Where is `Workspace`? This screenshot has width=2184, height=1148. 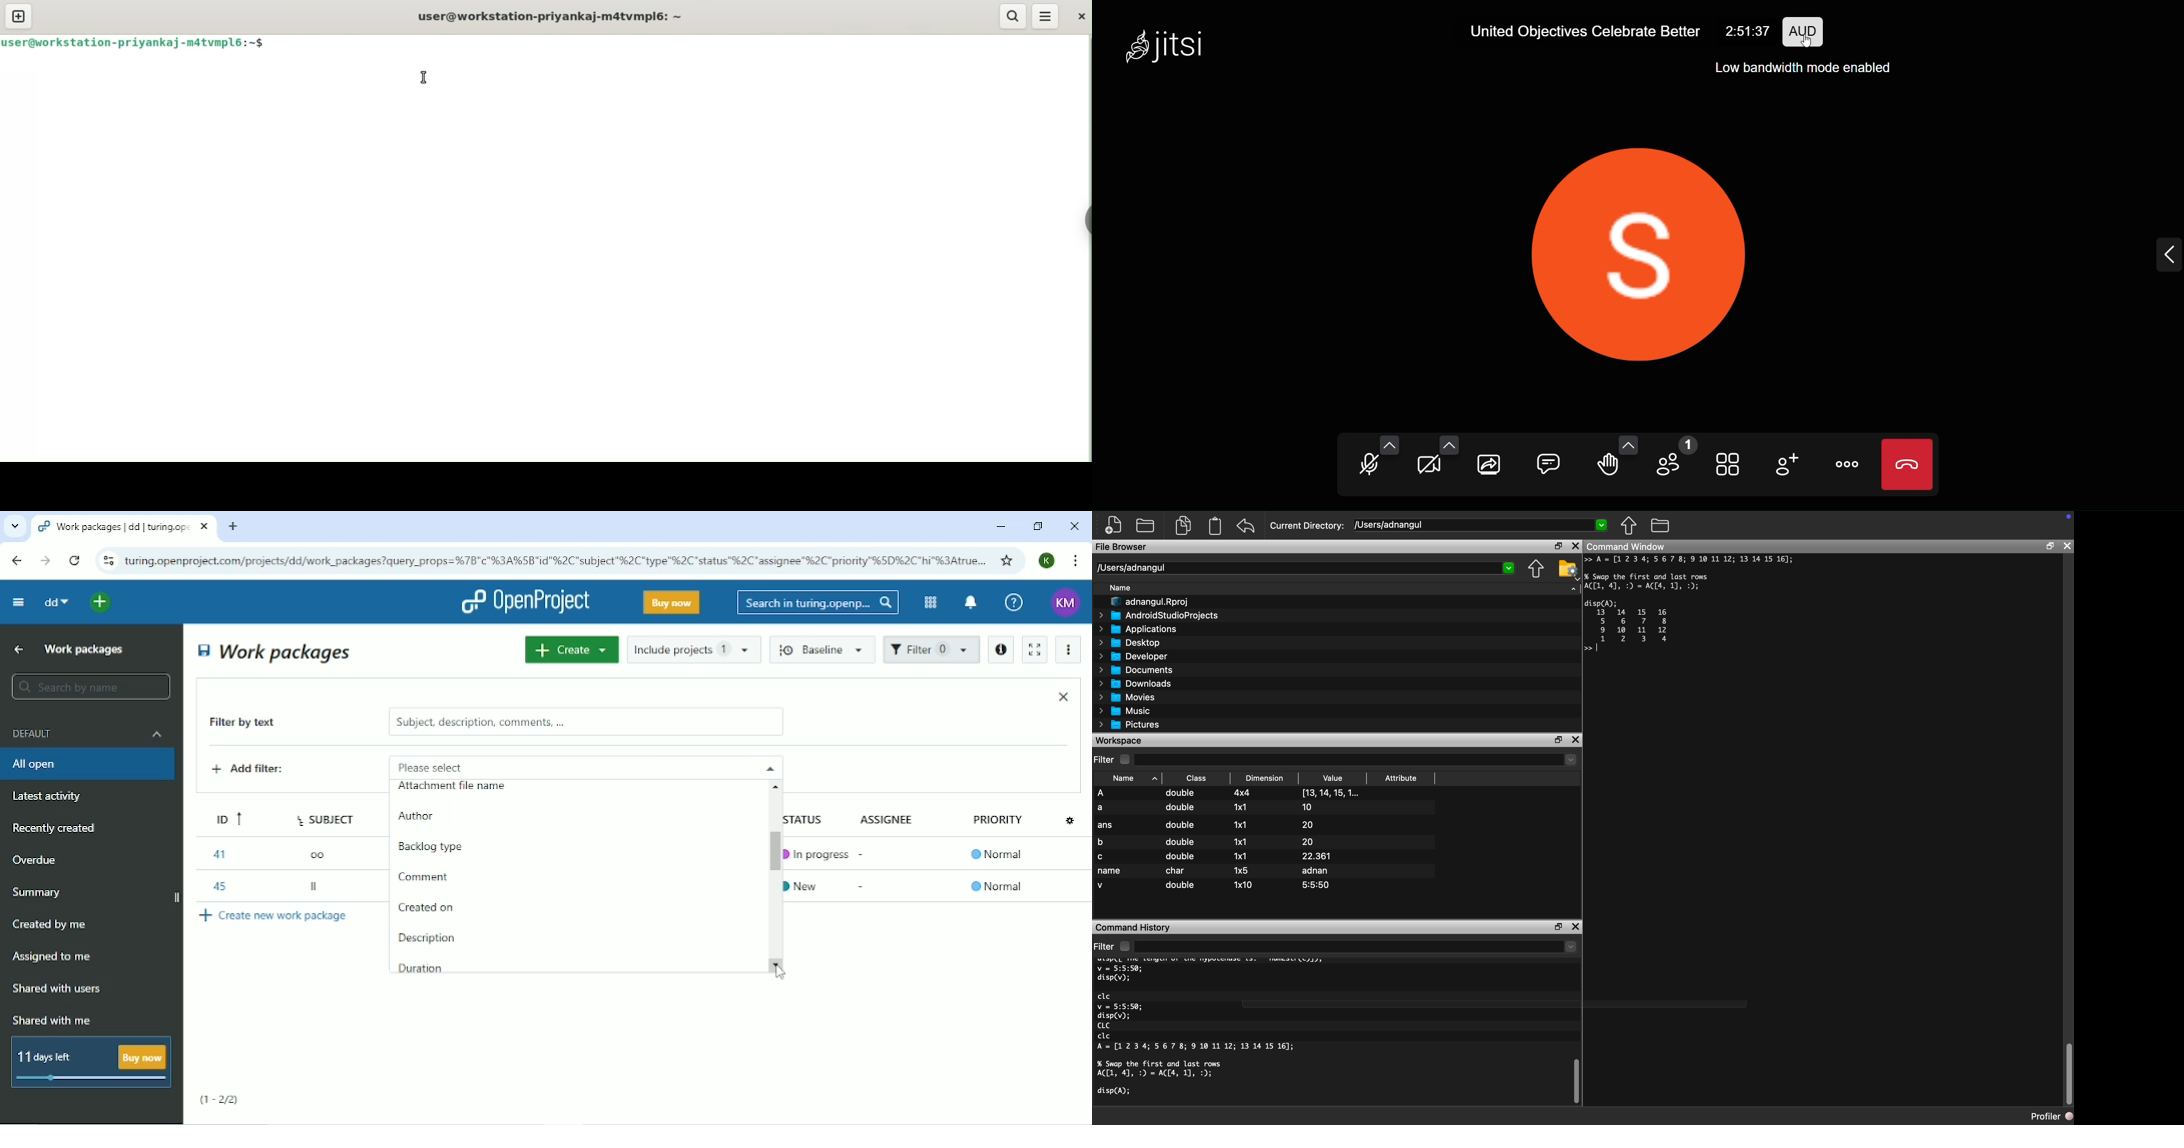 Workspace is located at coordinates (1123, 740).